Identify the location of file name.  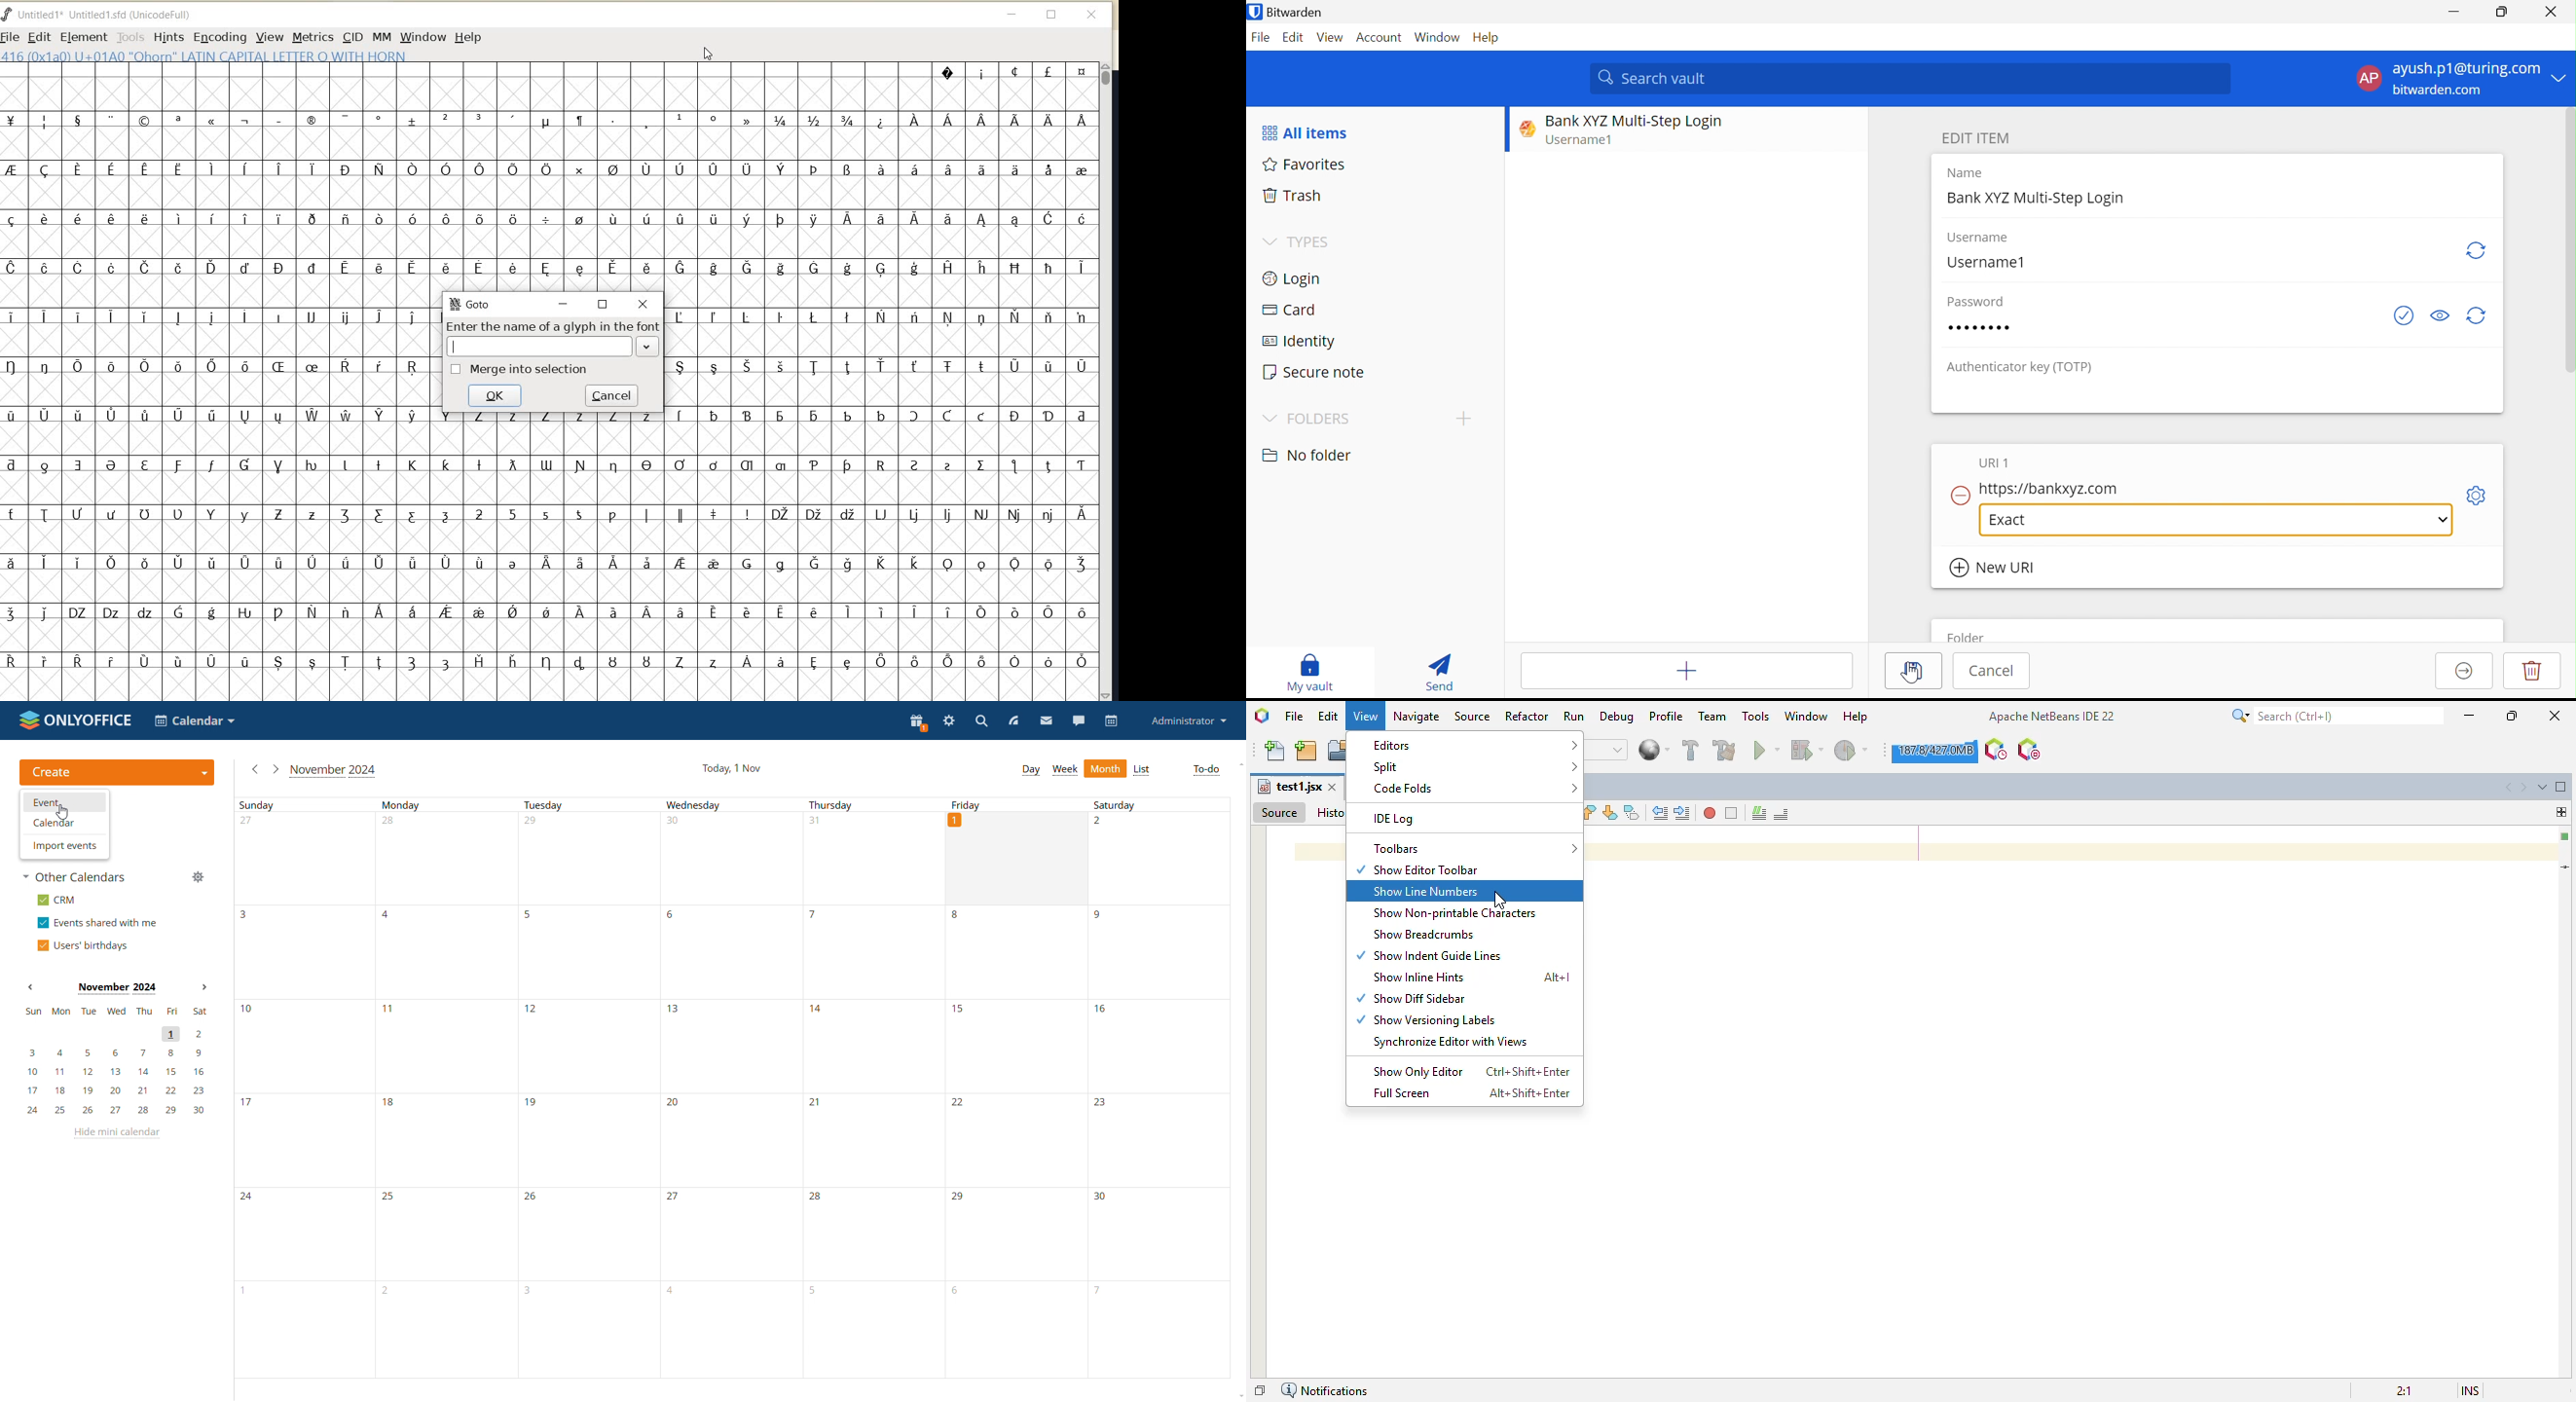
(1289, 787).